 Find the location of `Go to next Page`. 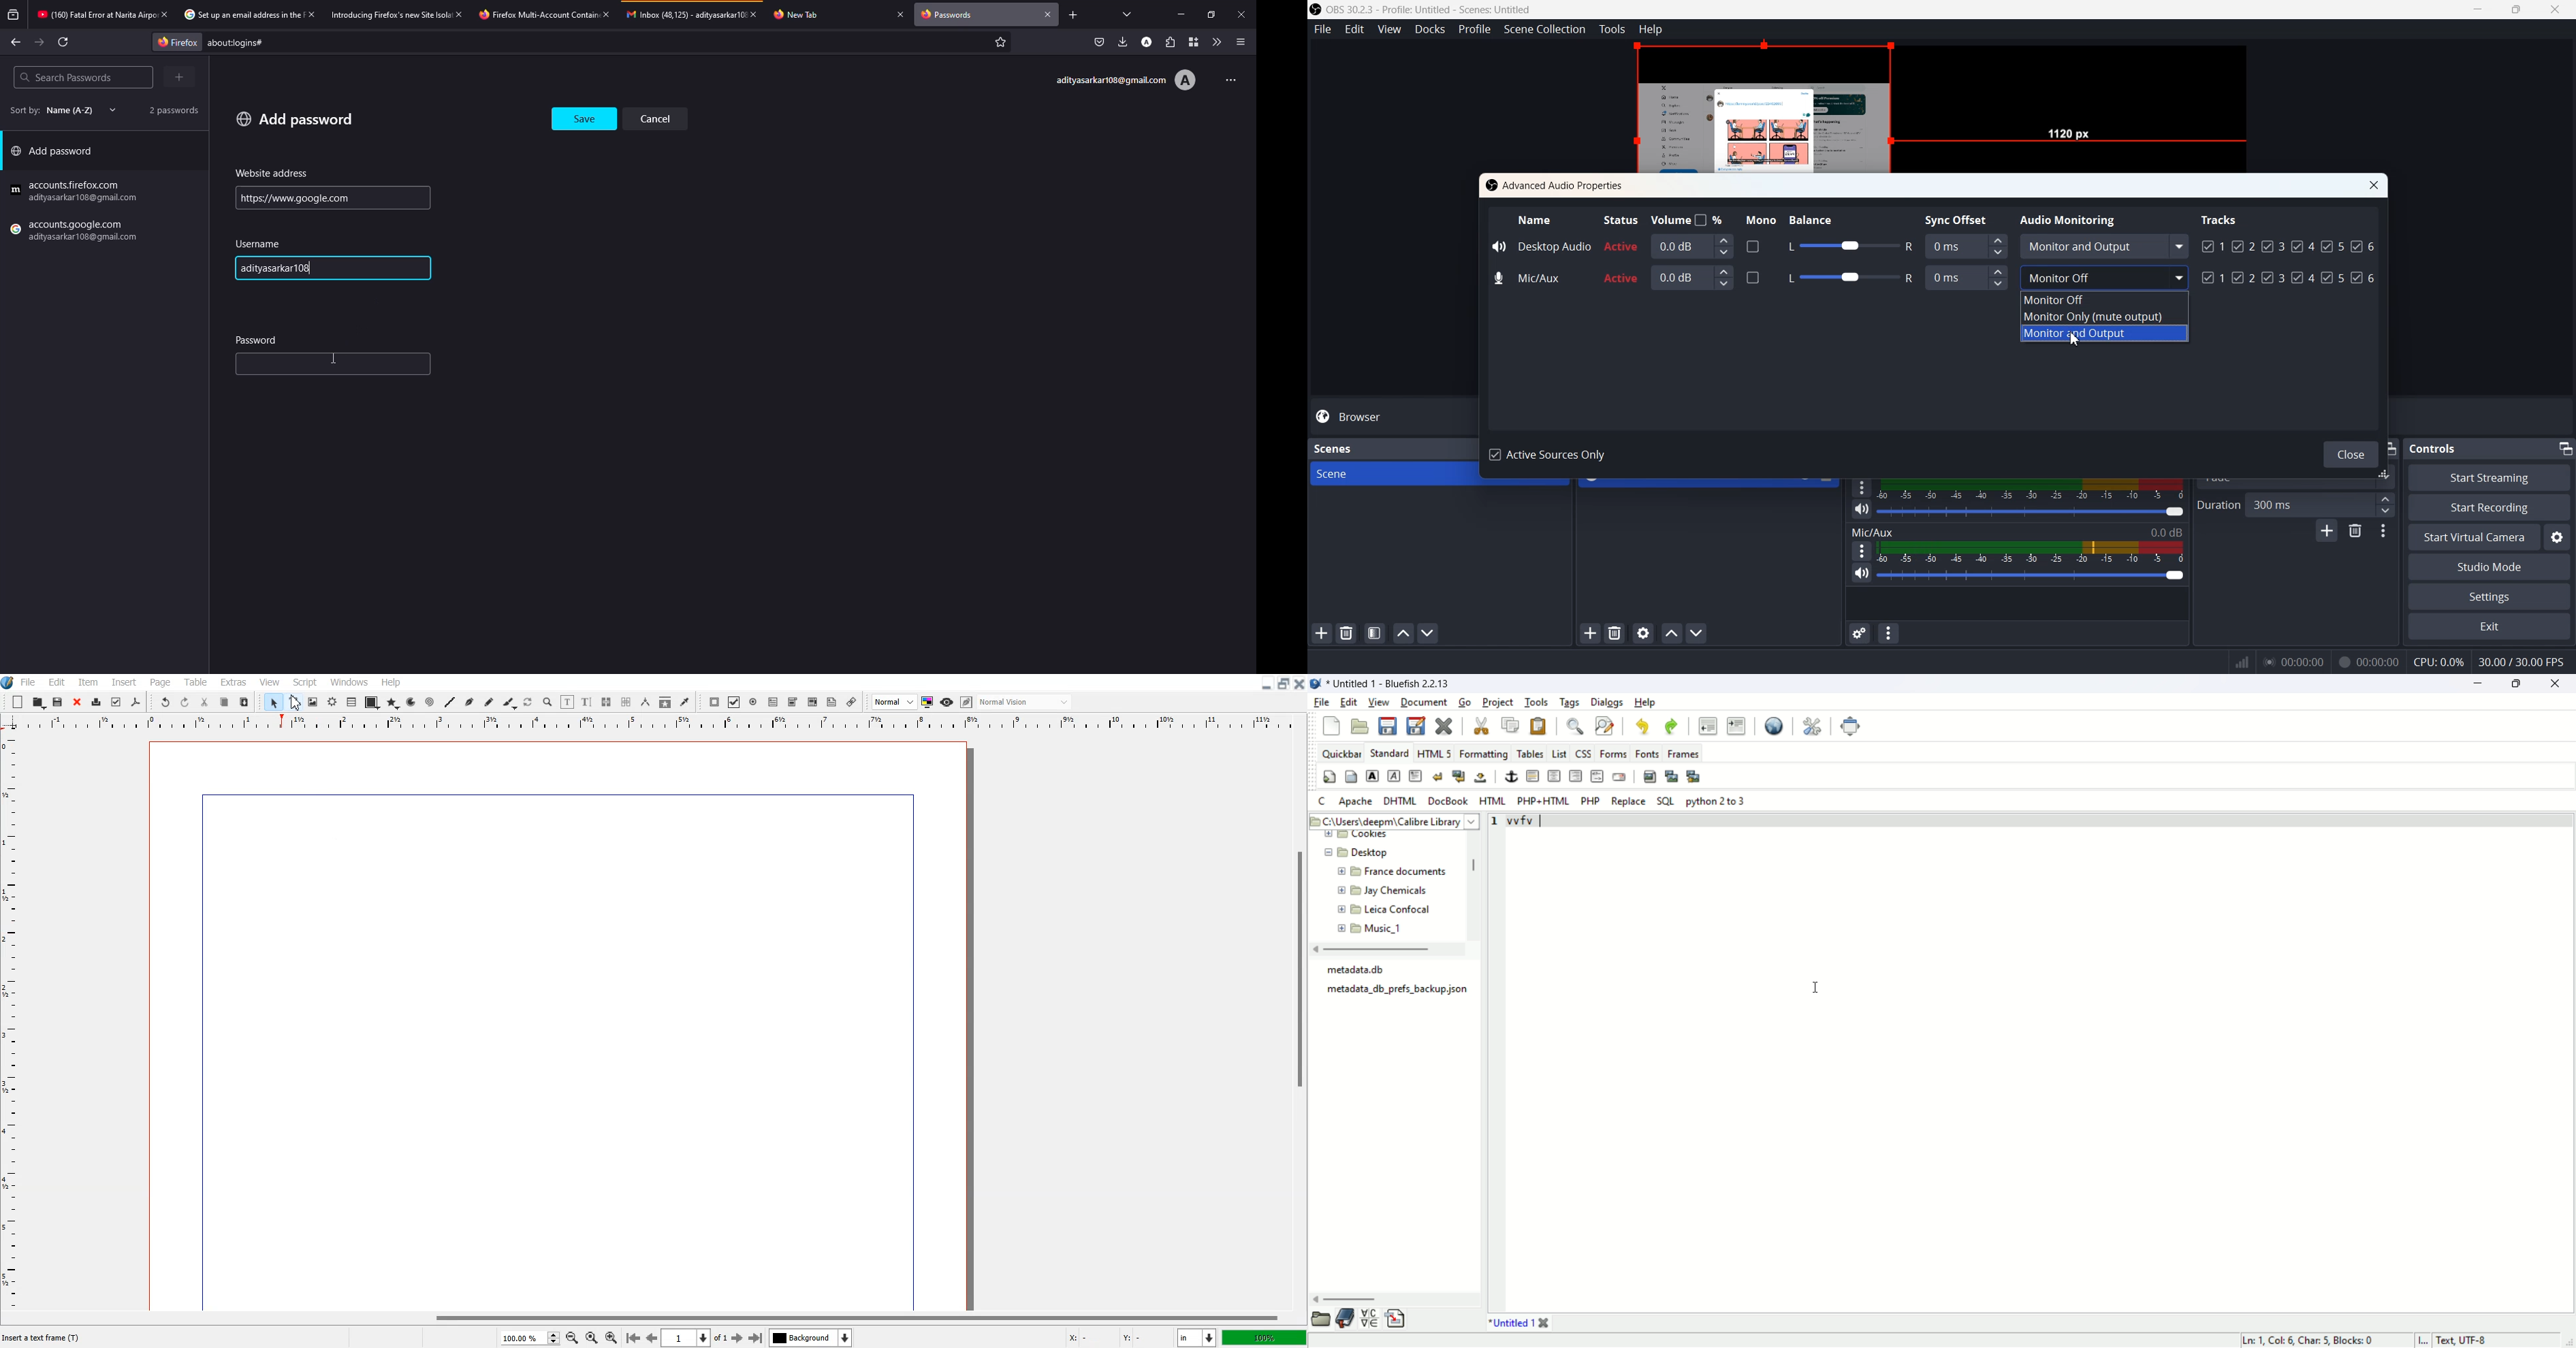

Go to next Page is located at coordinates (737, 1338).